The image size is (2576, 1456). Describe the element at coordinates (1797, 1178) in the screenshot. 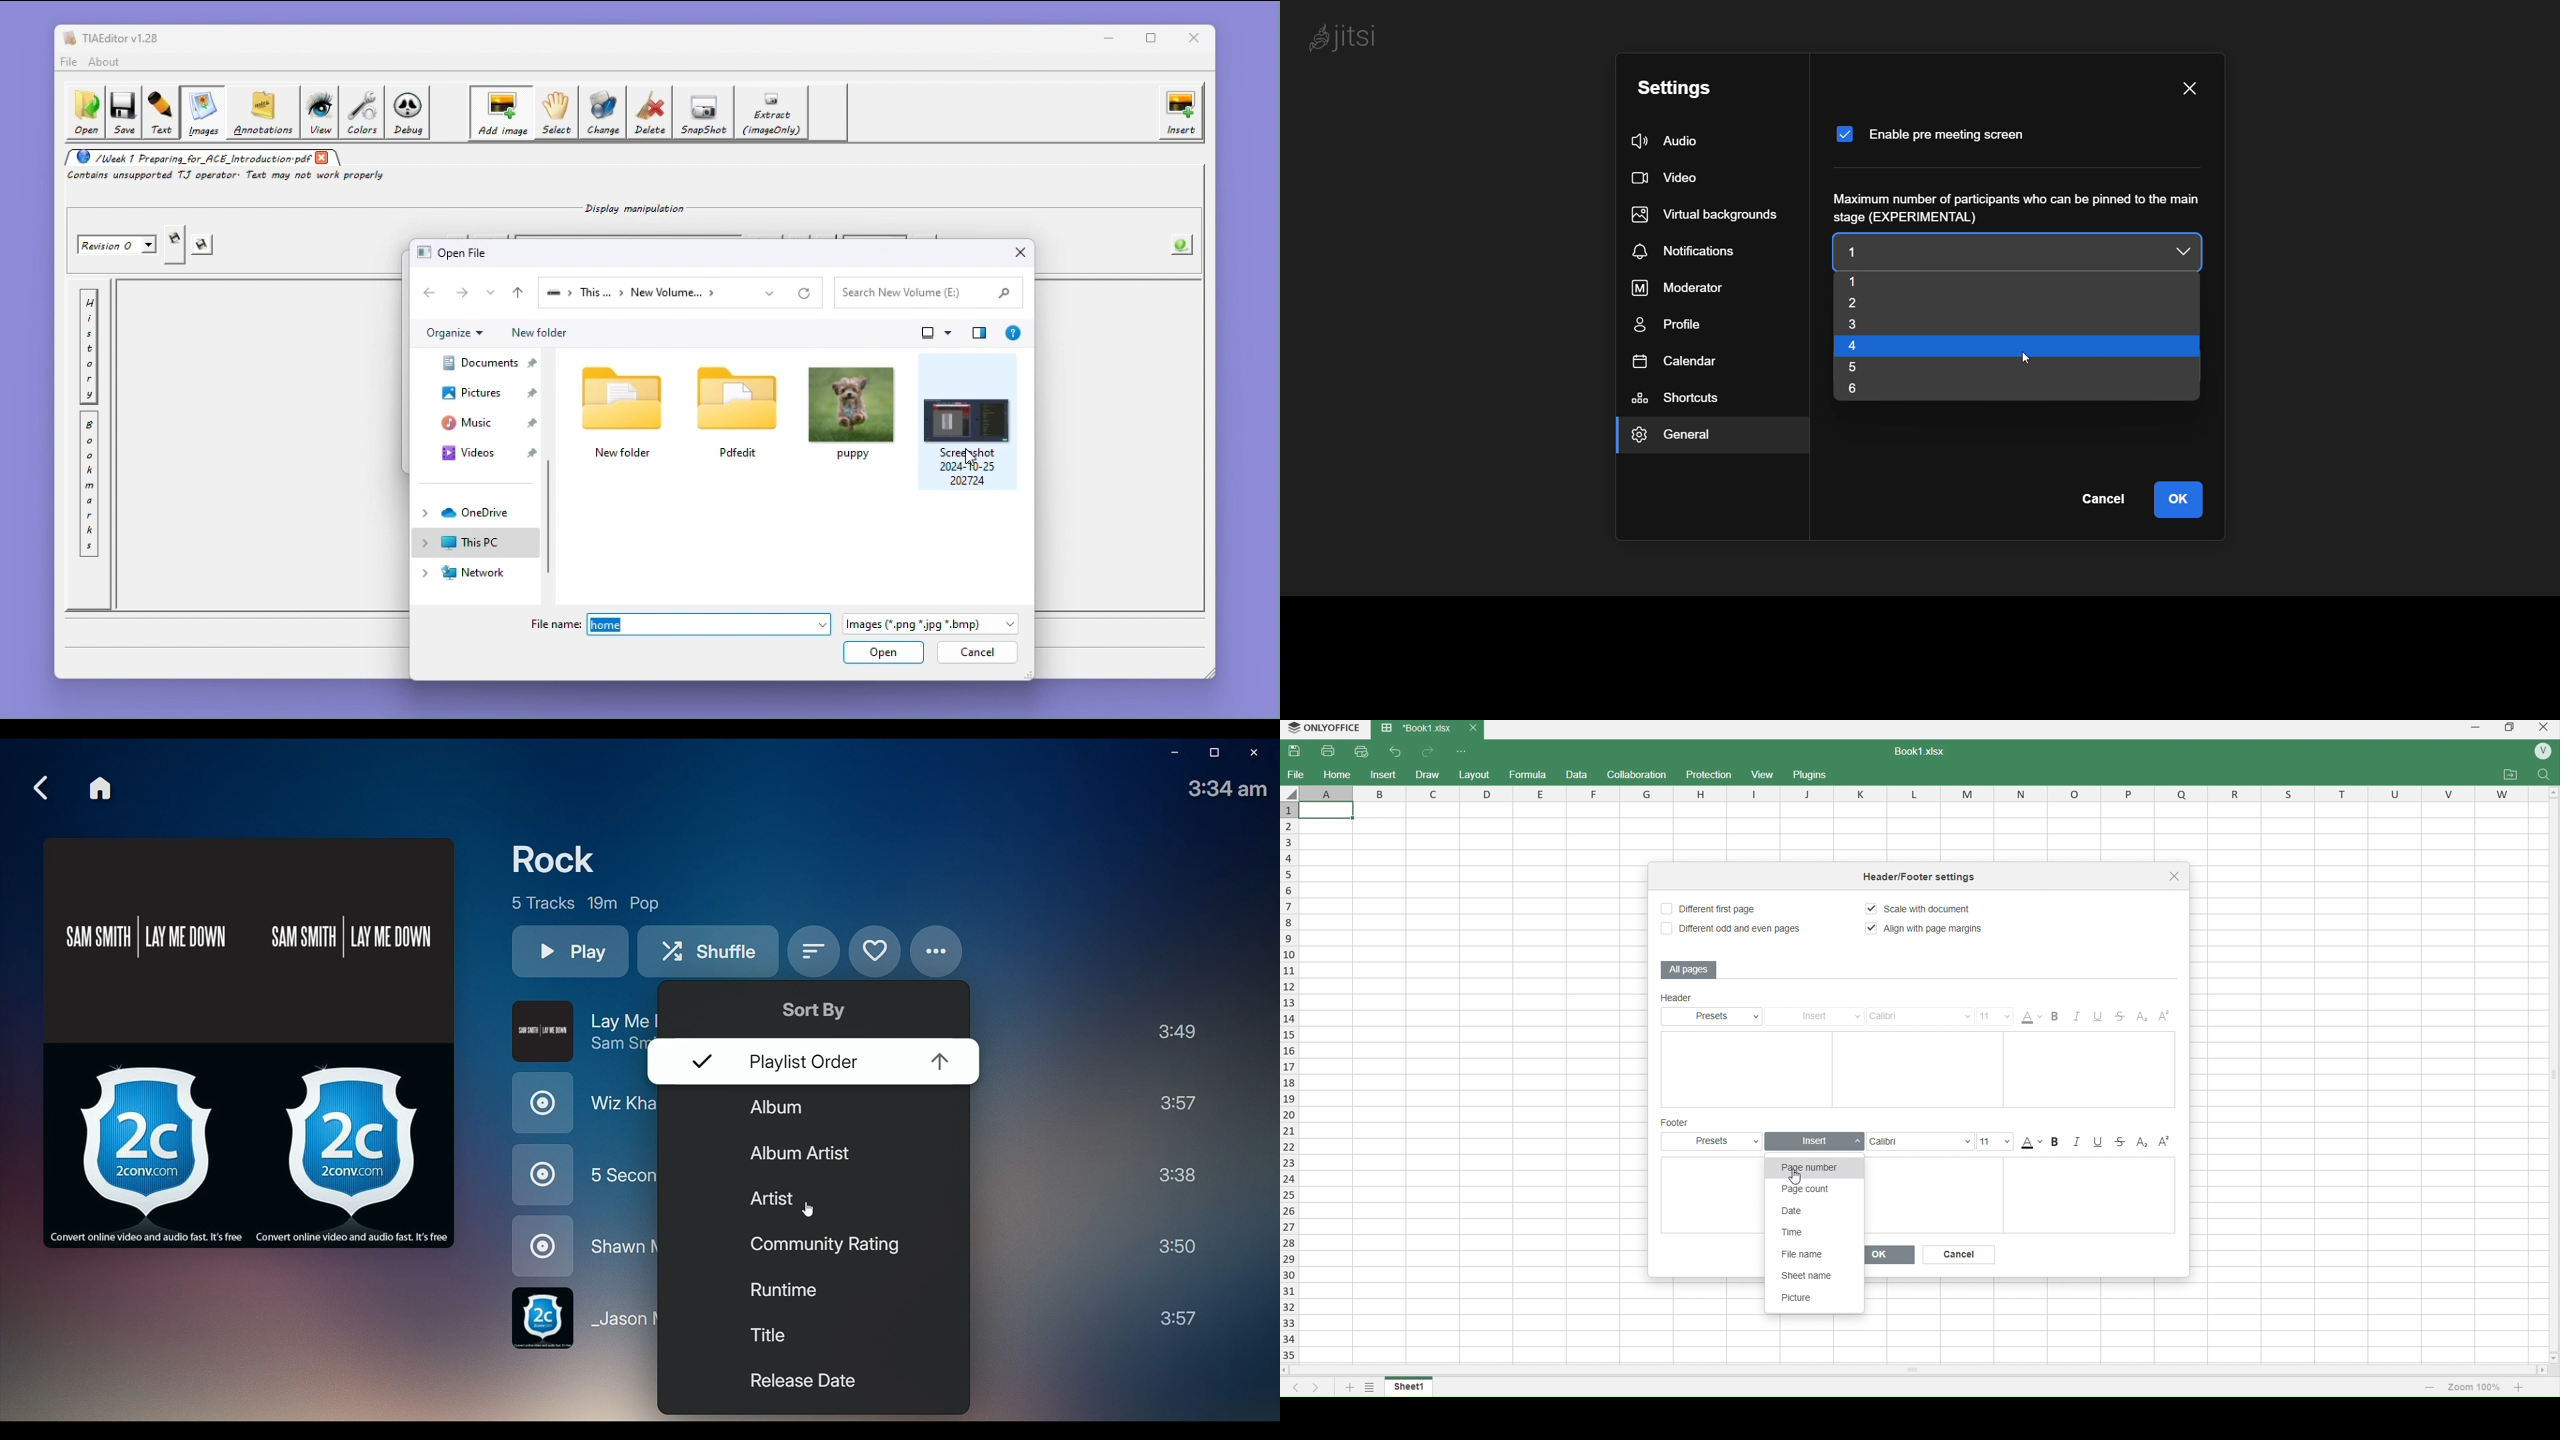

I see `cursor` at that location.